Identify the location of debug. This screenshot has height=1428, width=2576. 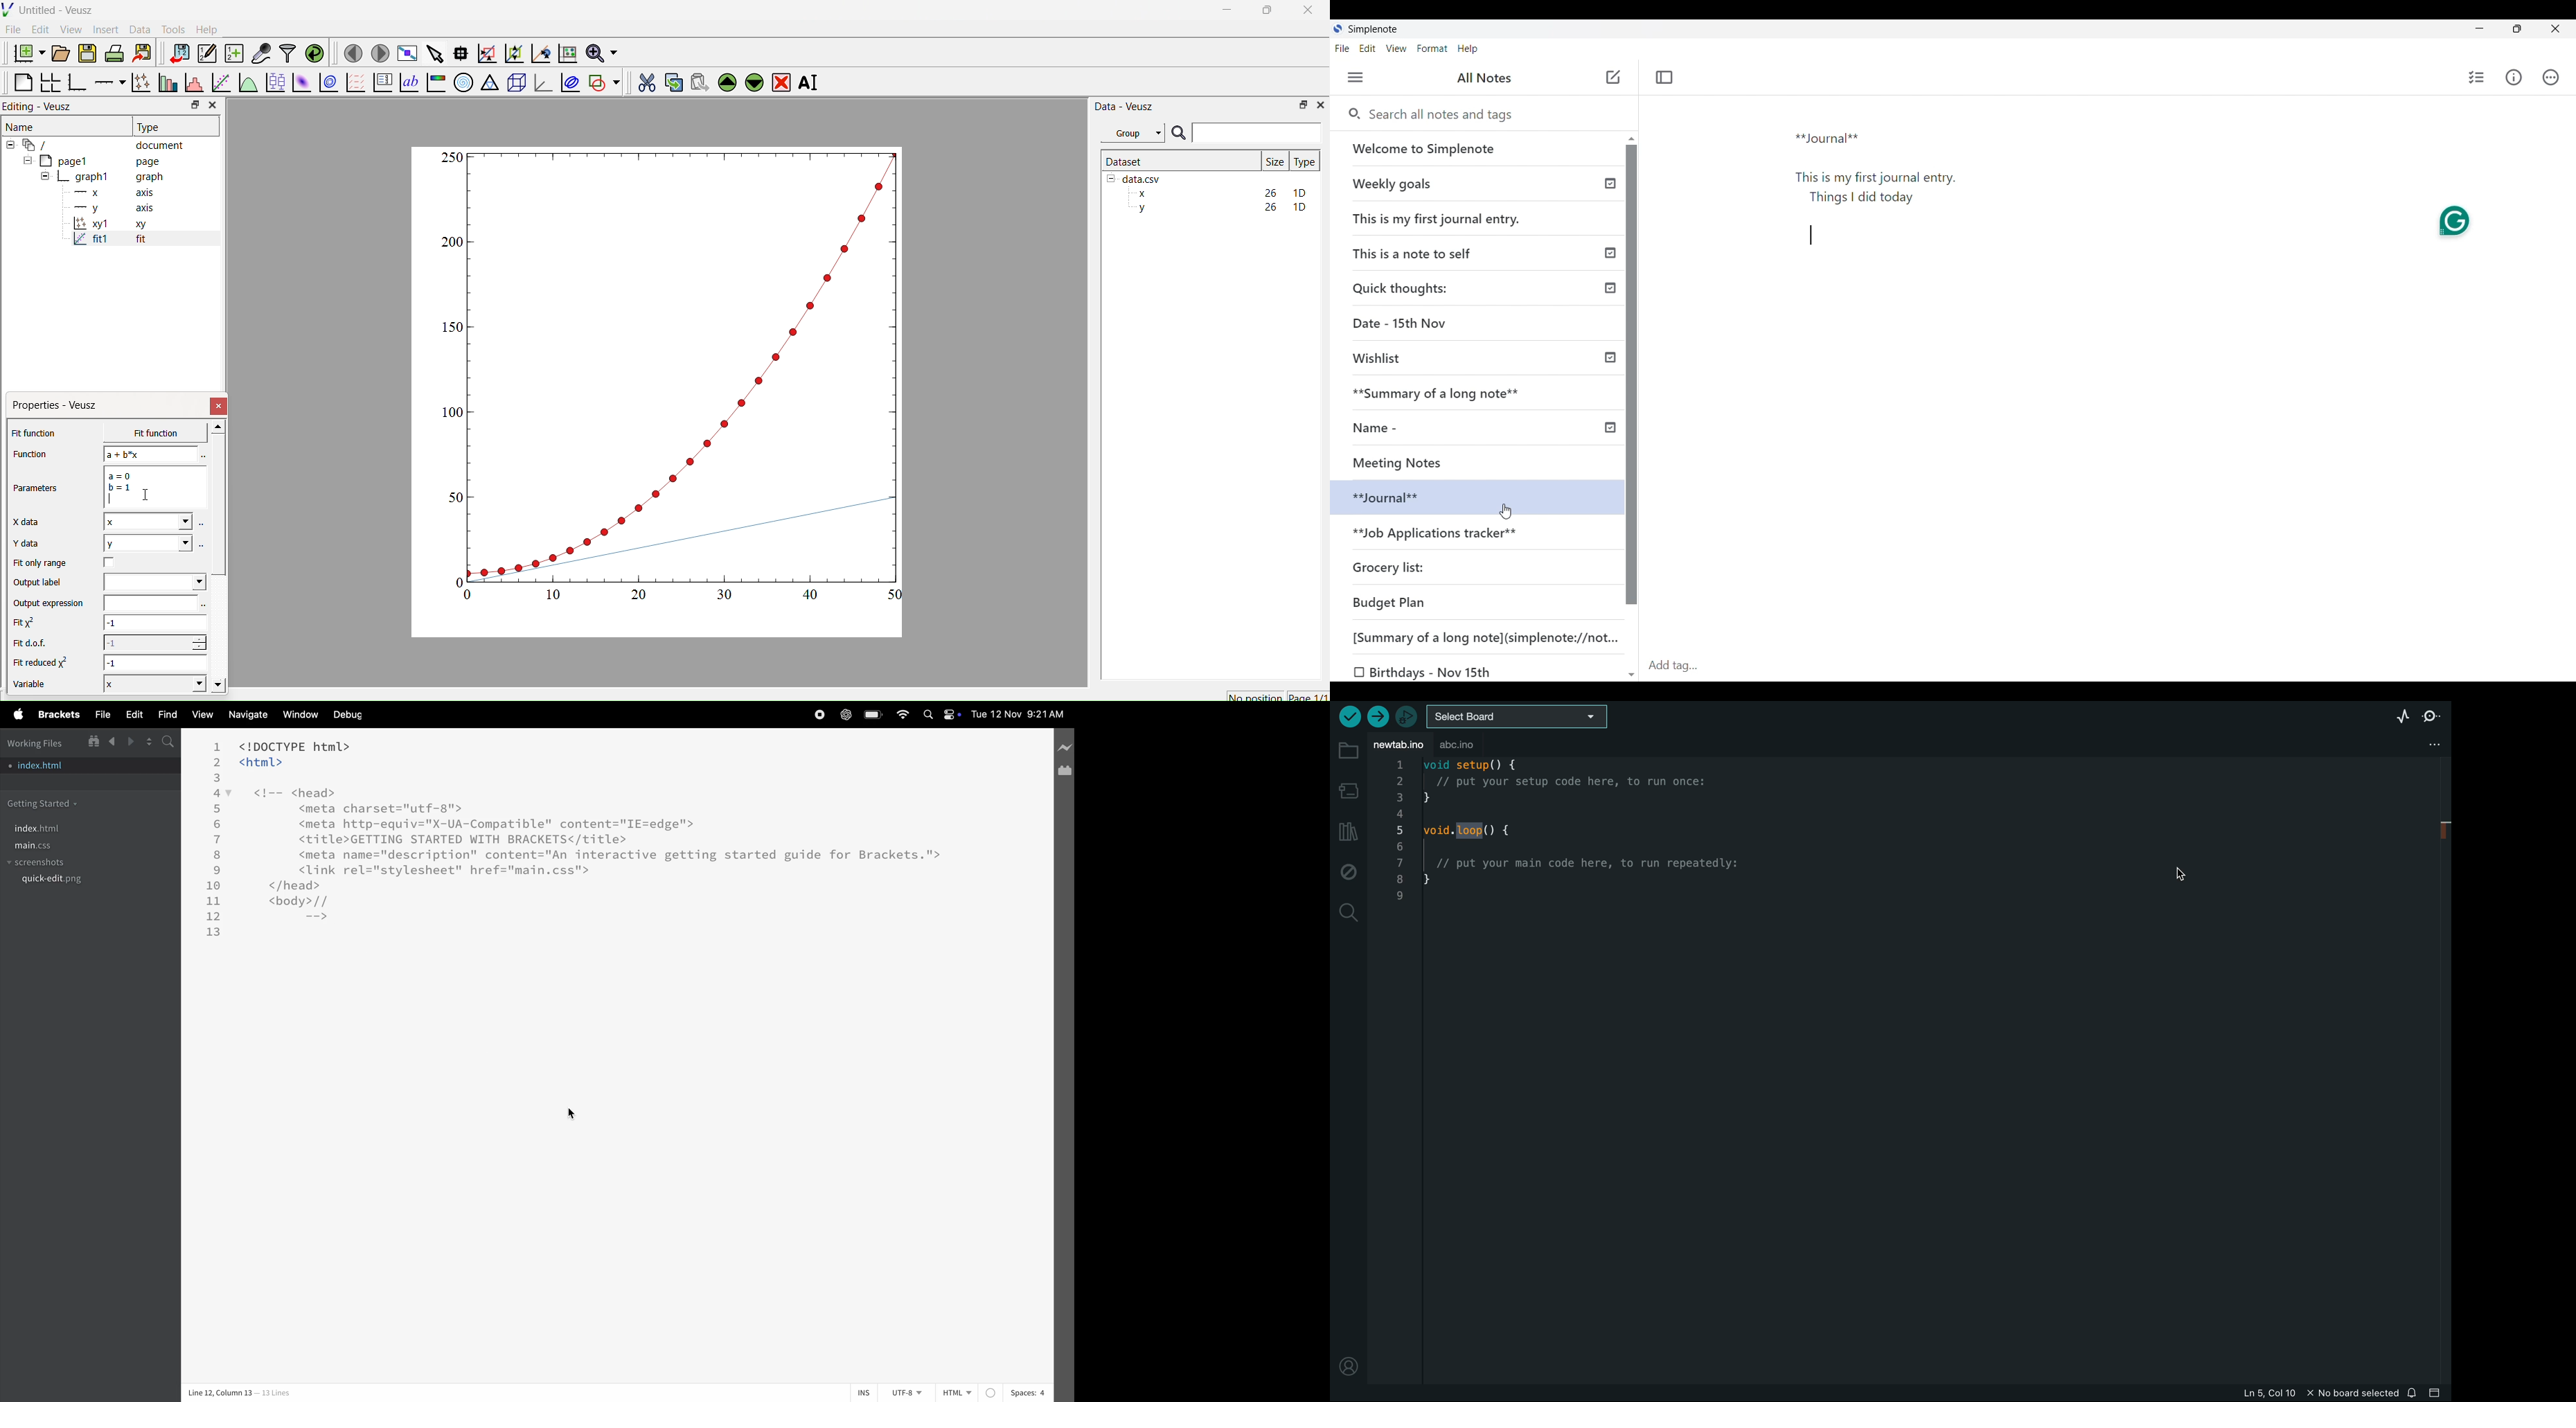
(1347, 873).